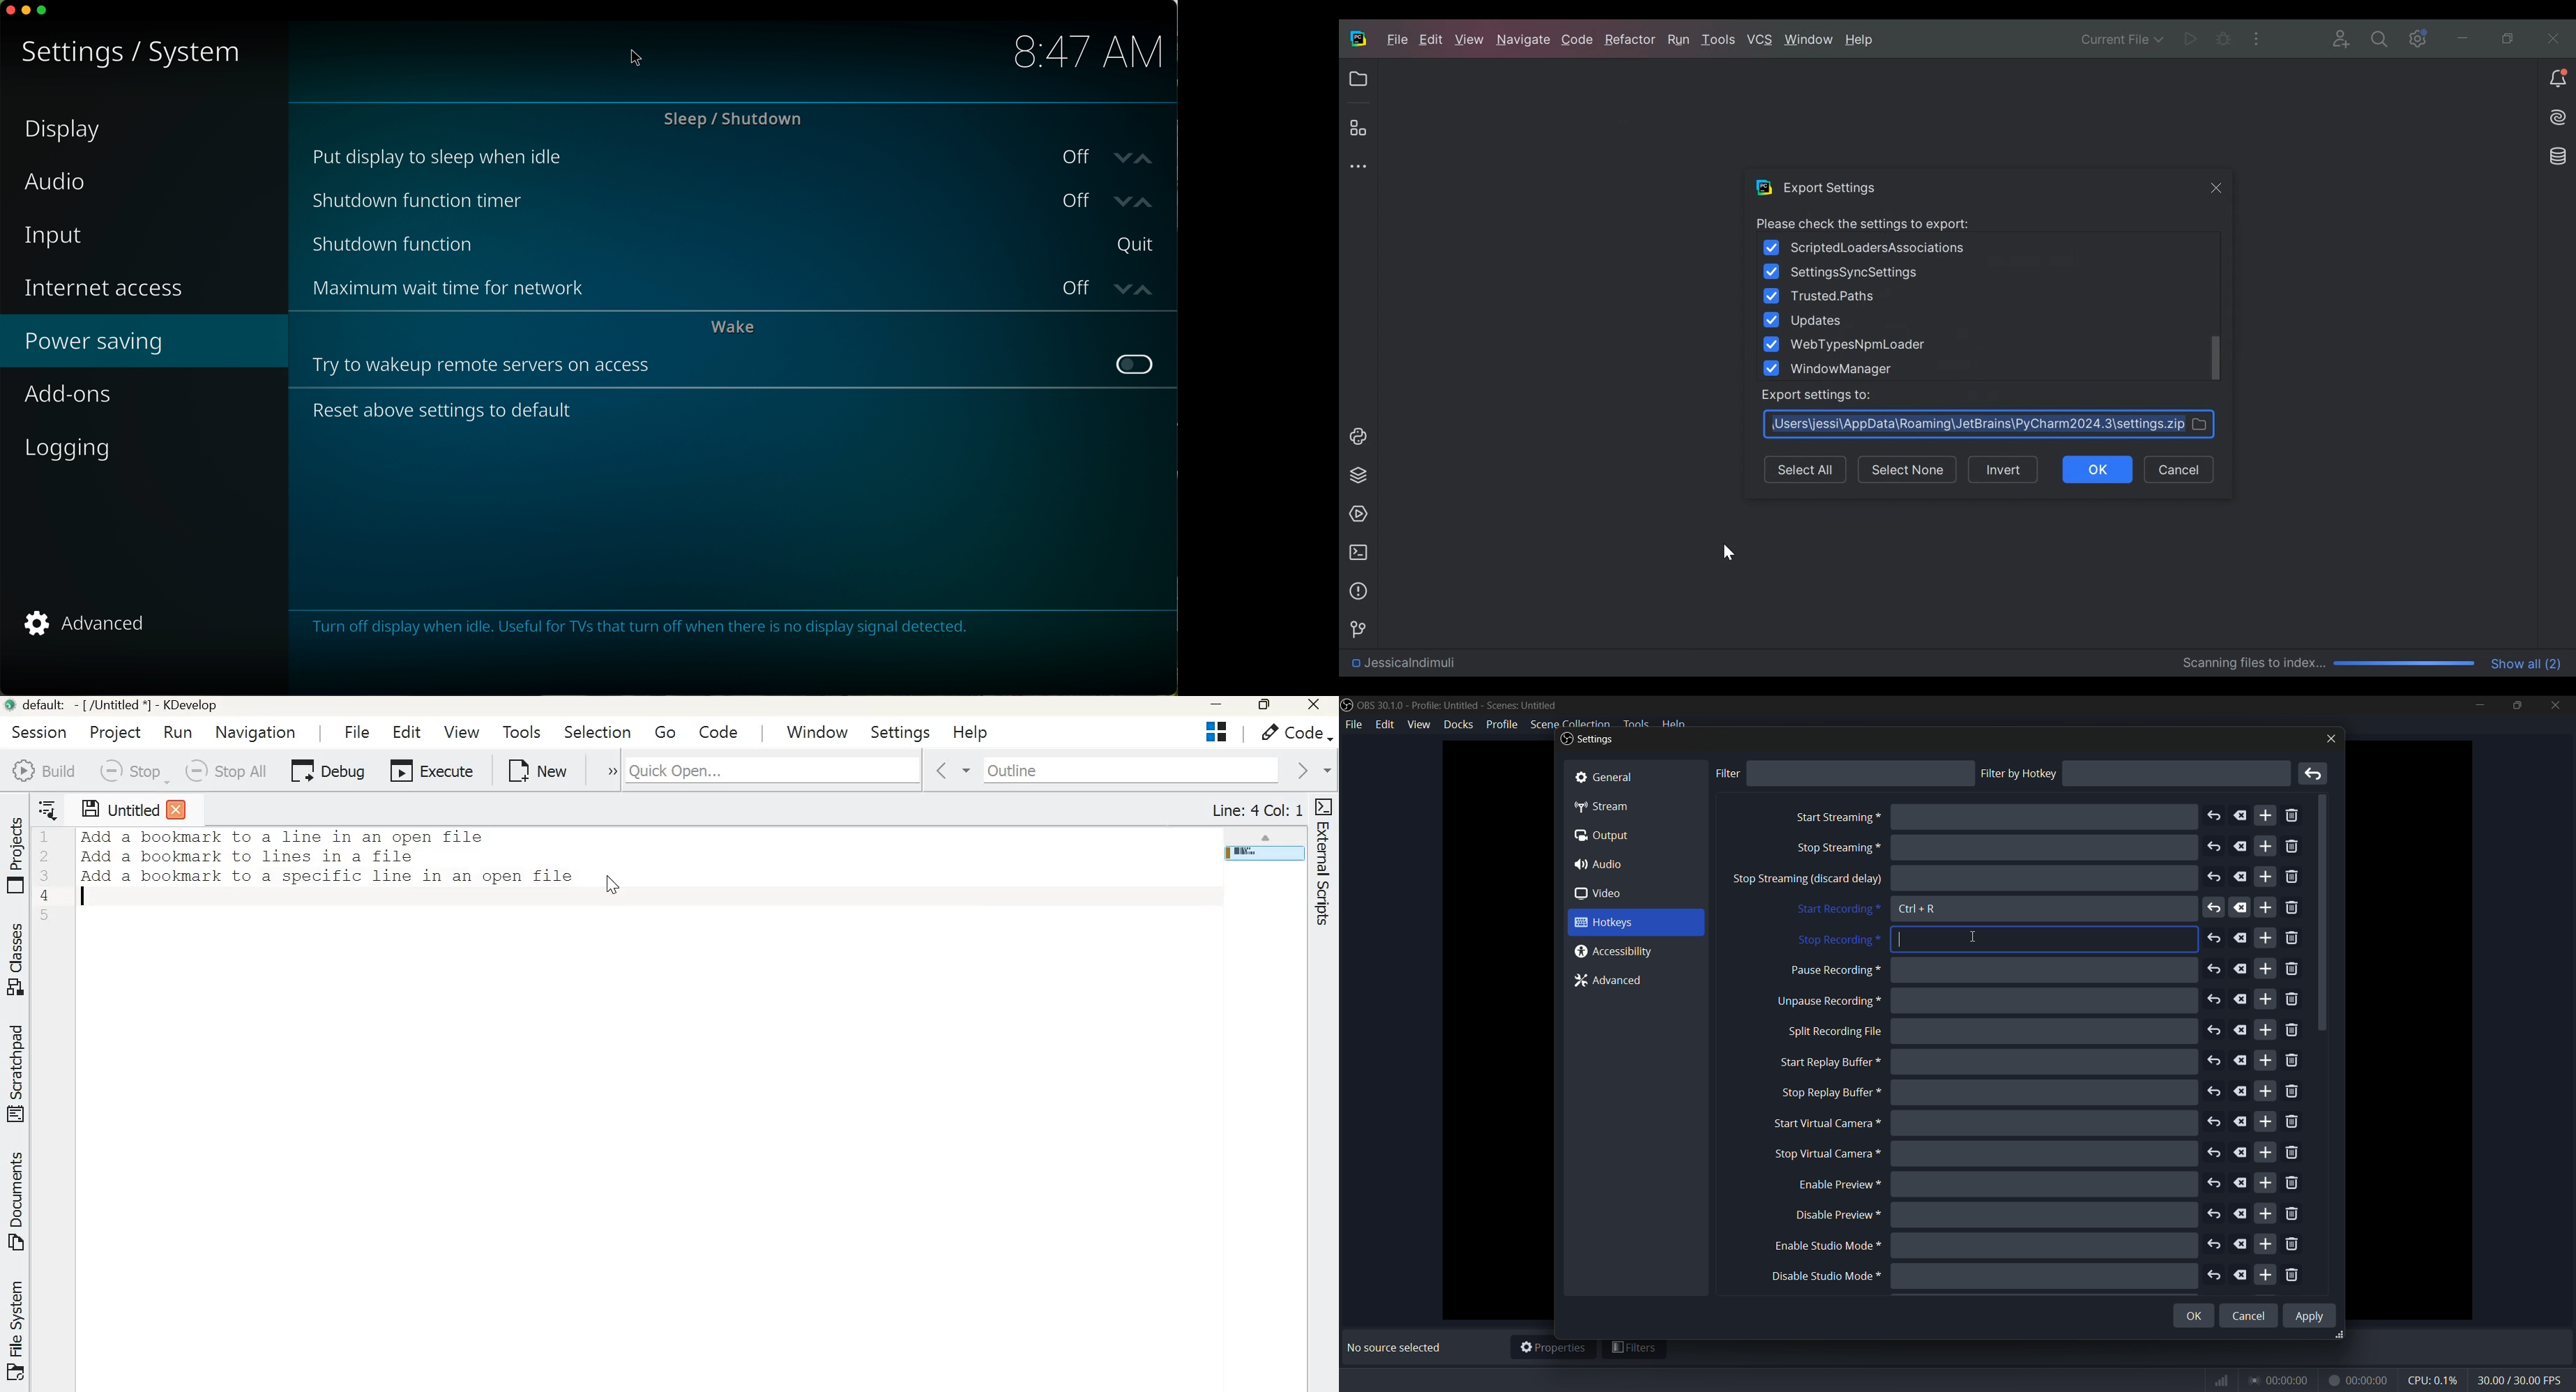 The height and width of the screenshot is (1400, 2576). I want to click on close program, so click(9, 11).